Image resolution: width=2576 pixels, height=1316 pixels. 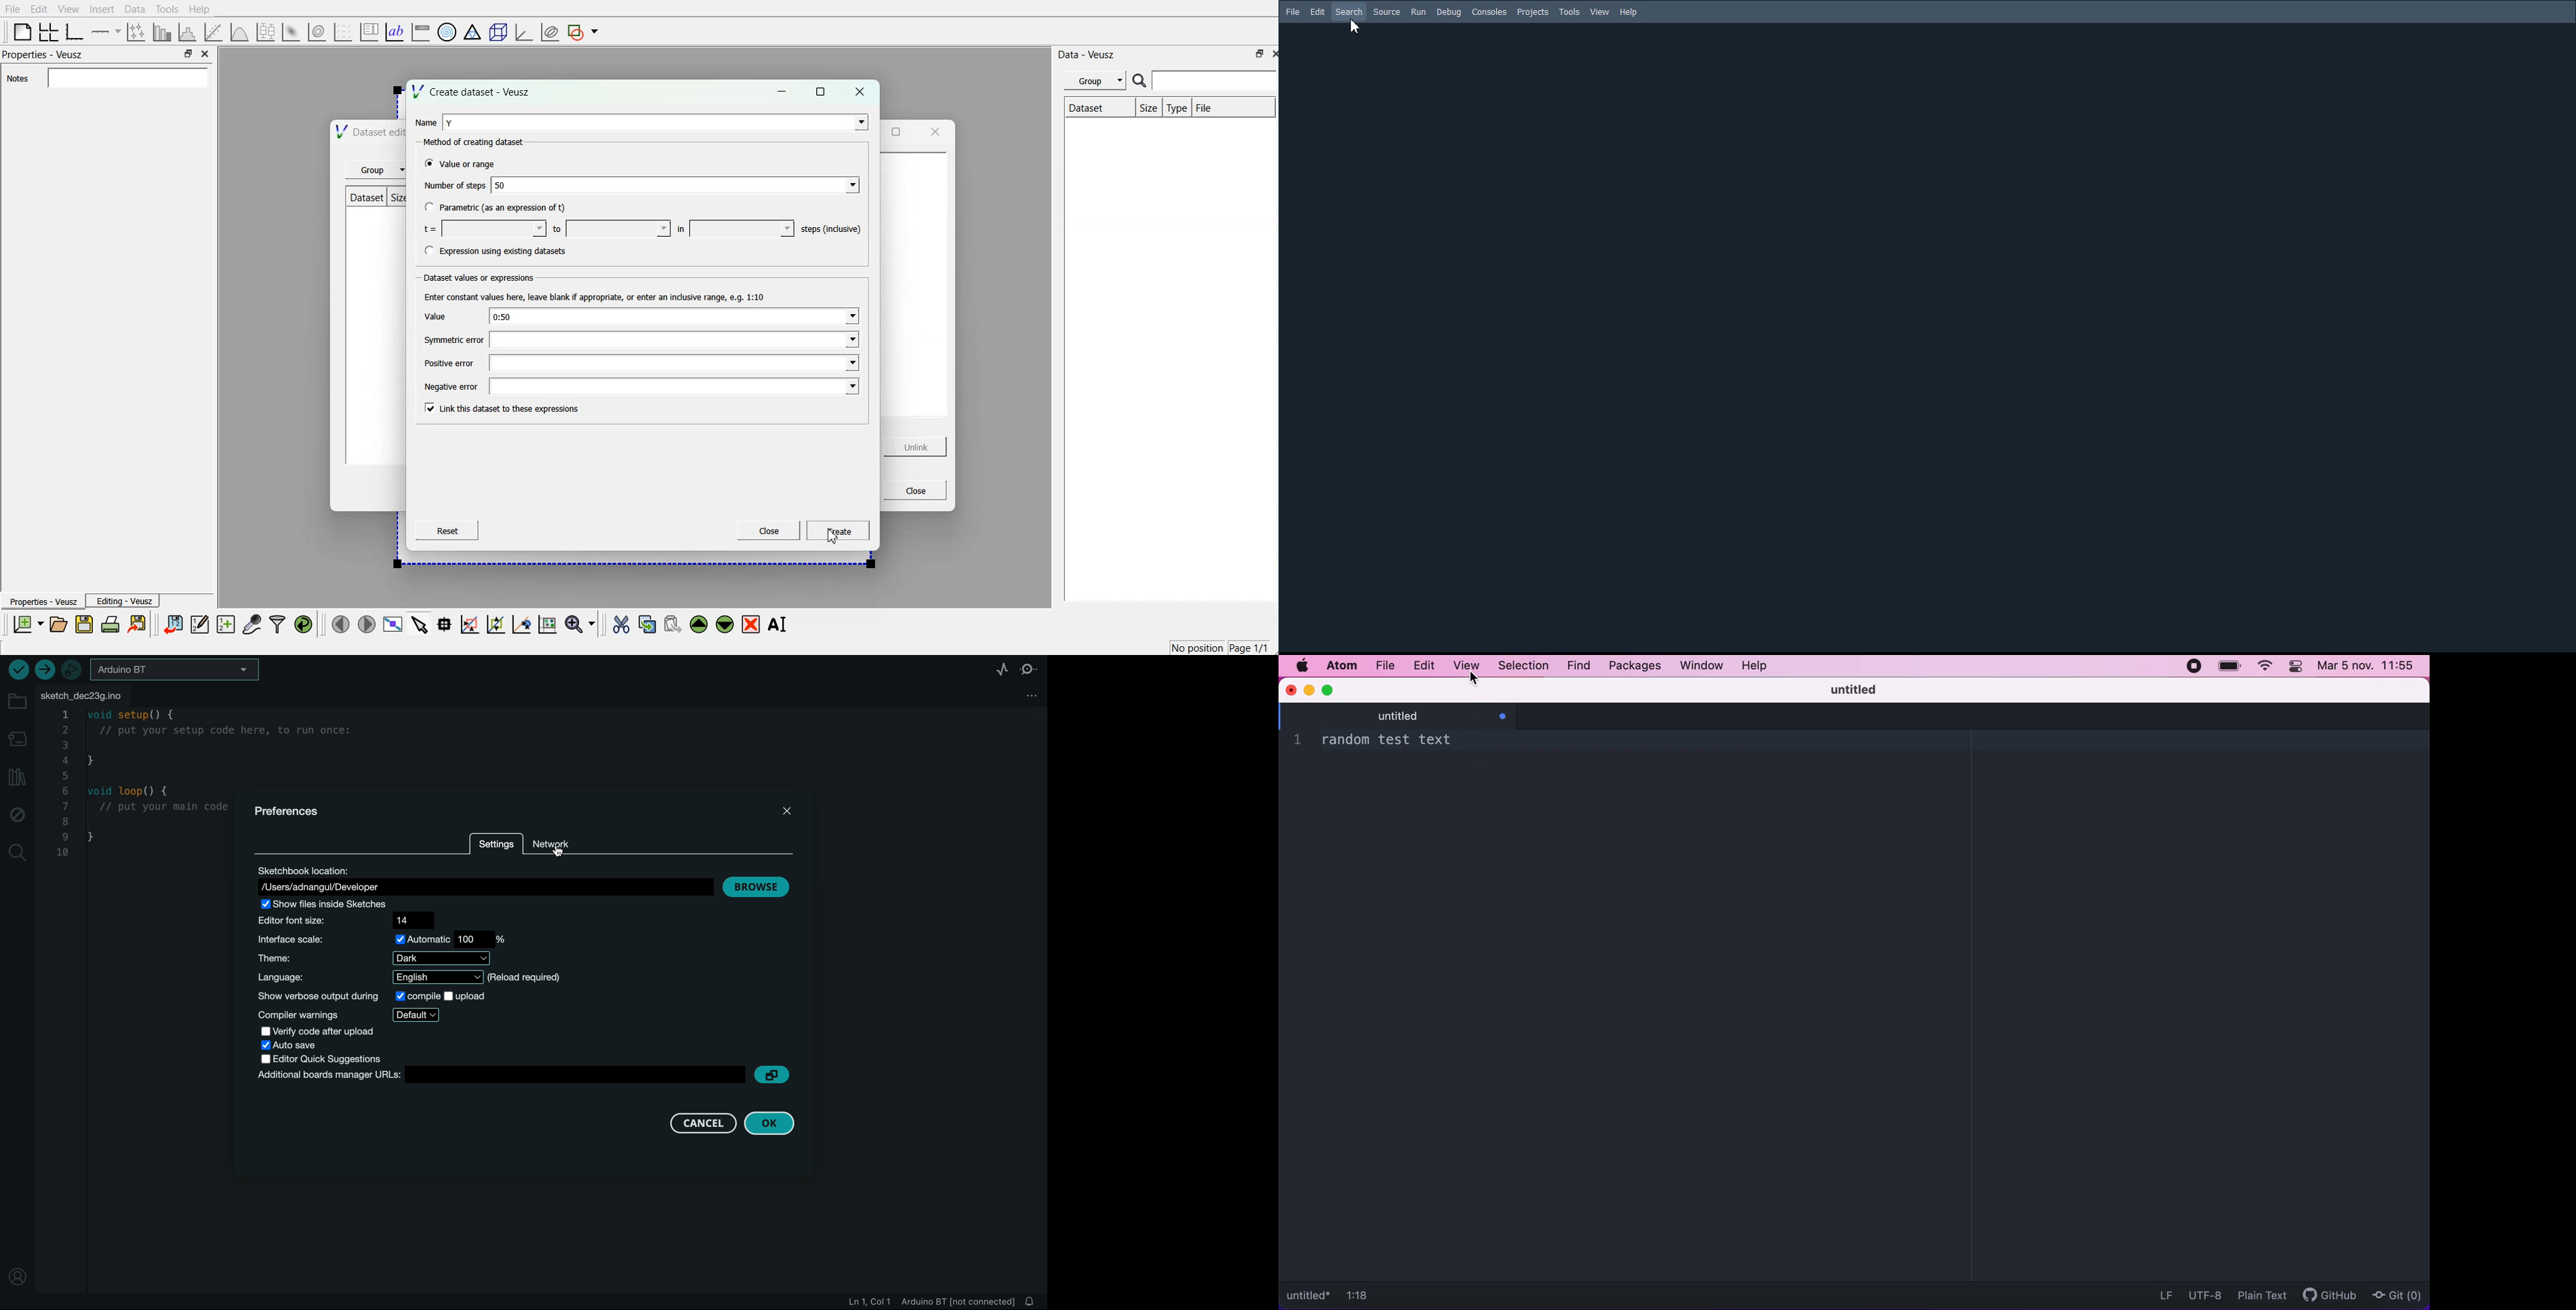 I want to click on copy the selected widgets, so click(x=647, y=625).